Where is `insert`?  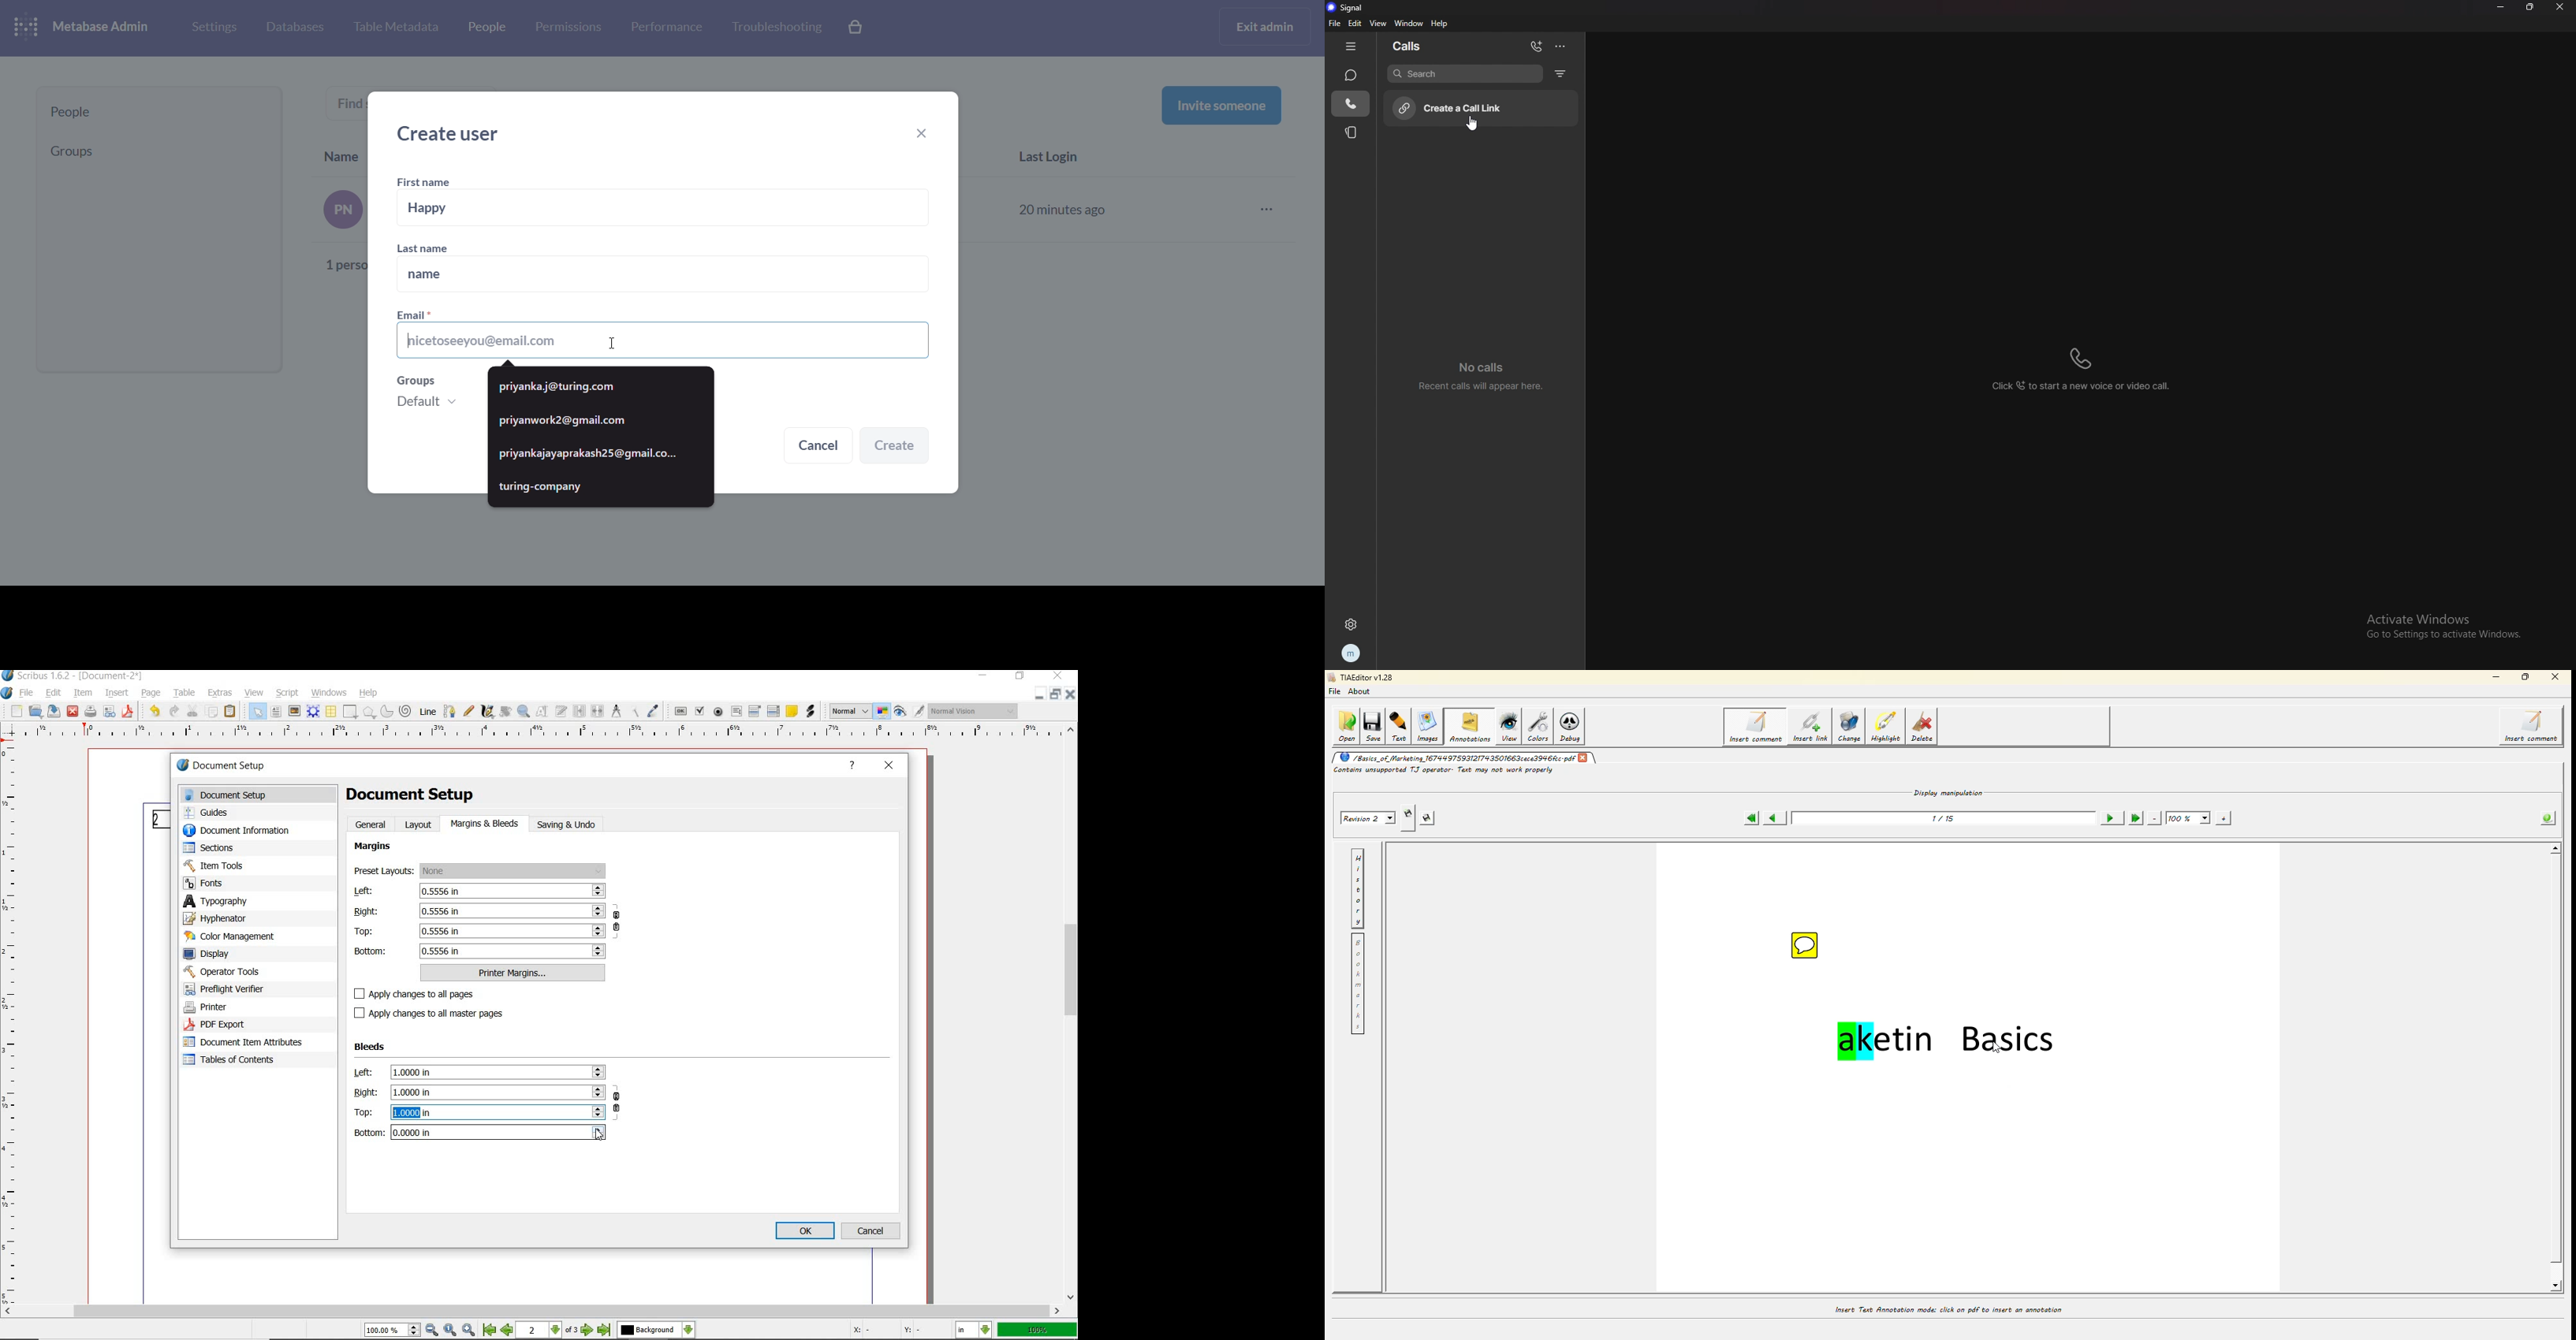 insert is located at coordinates (117, 693).